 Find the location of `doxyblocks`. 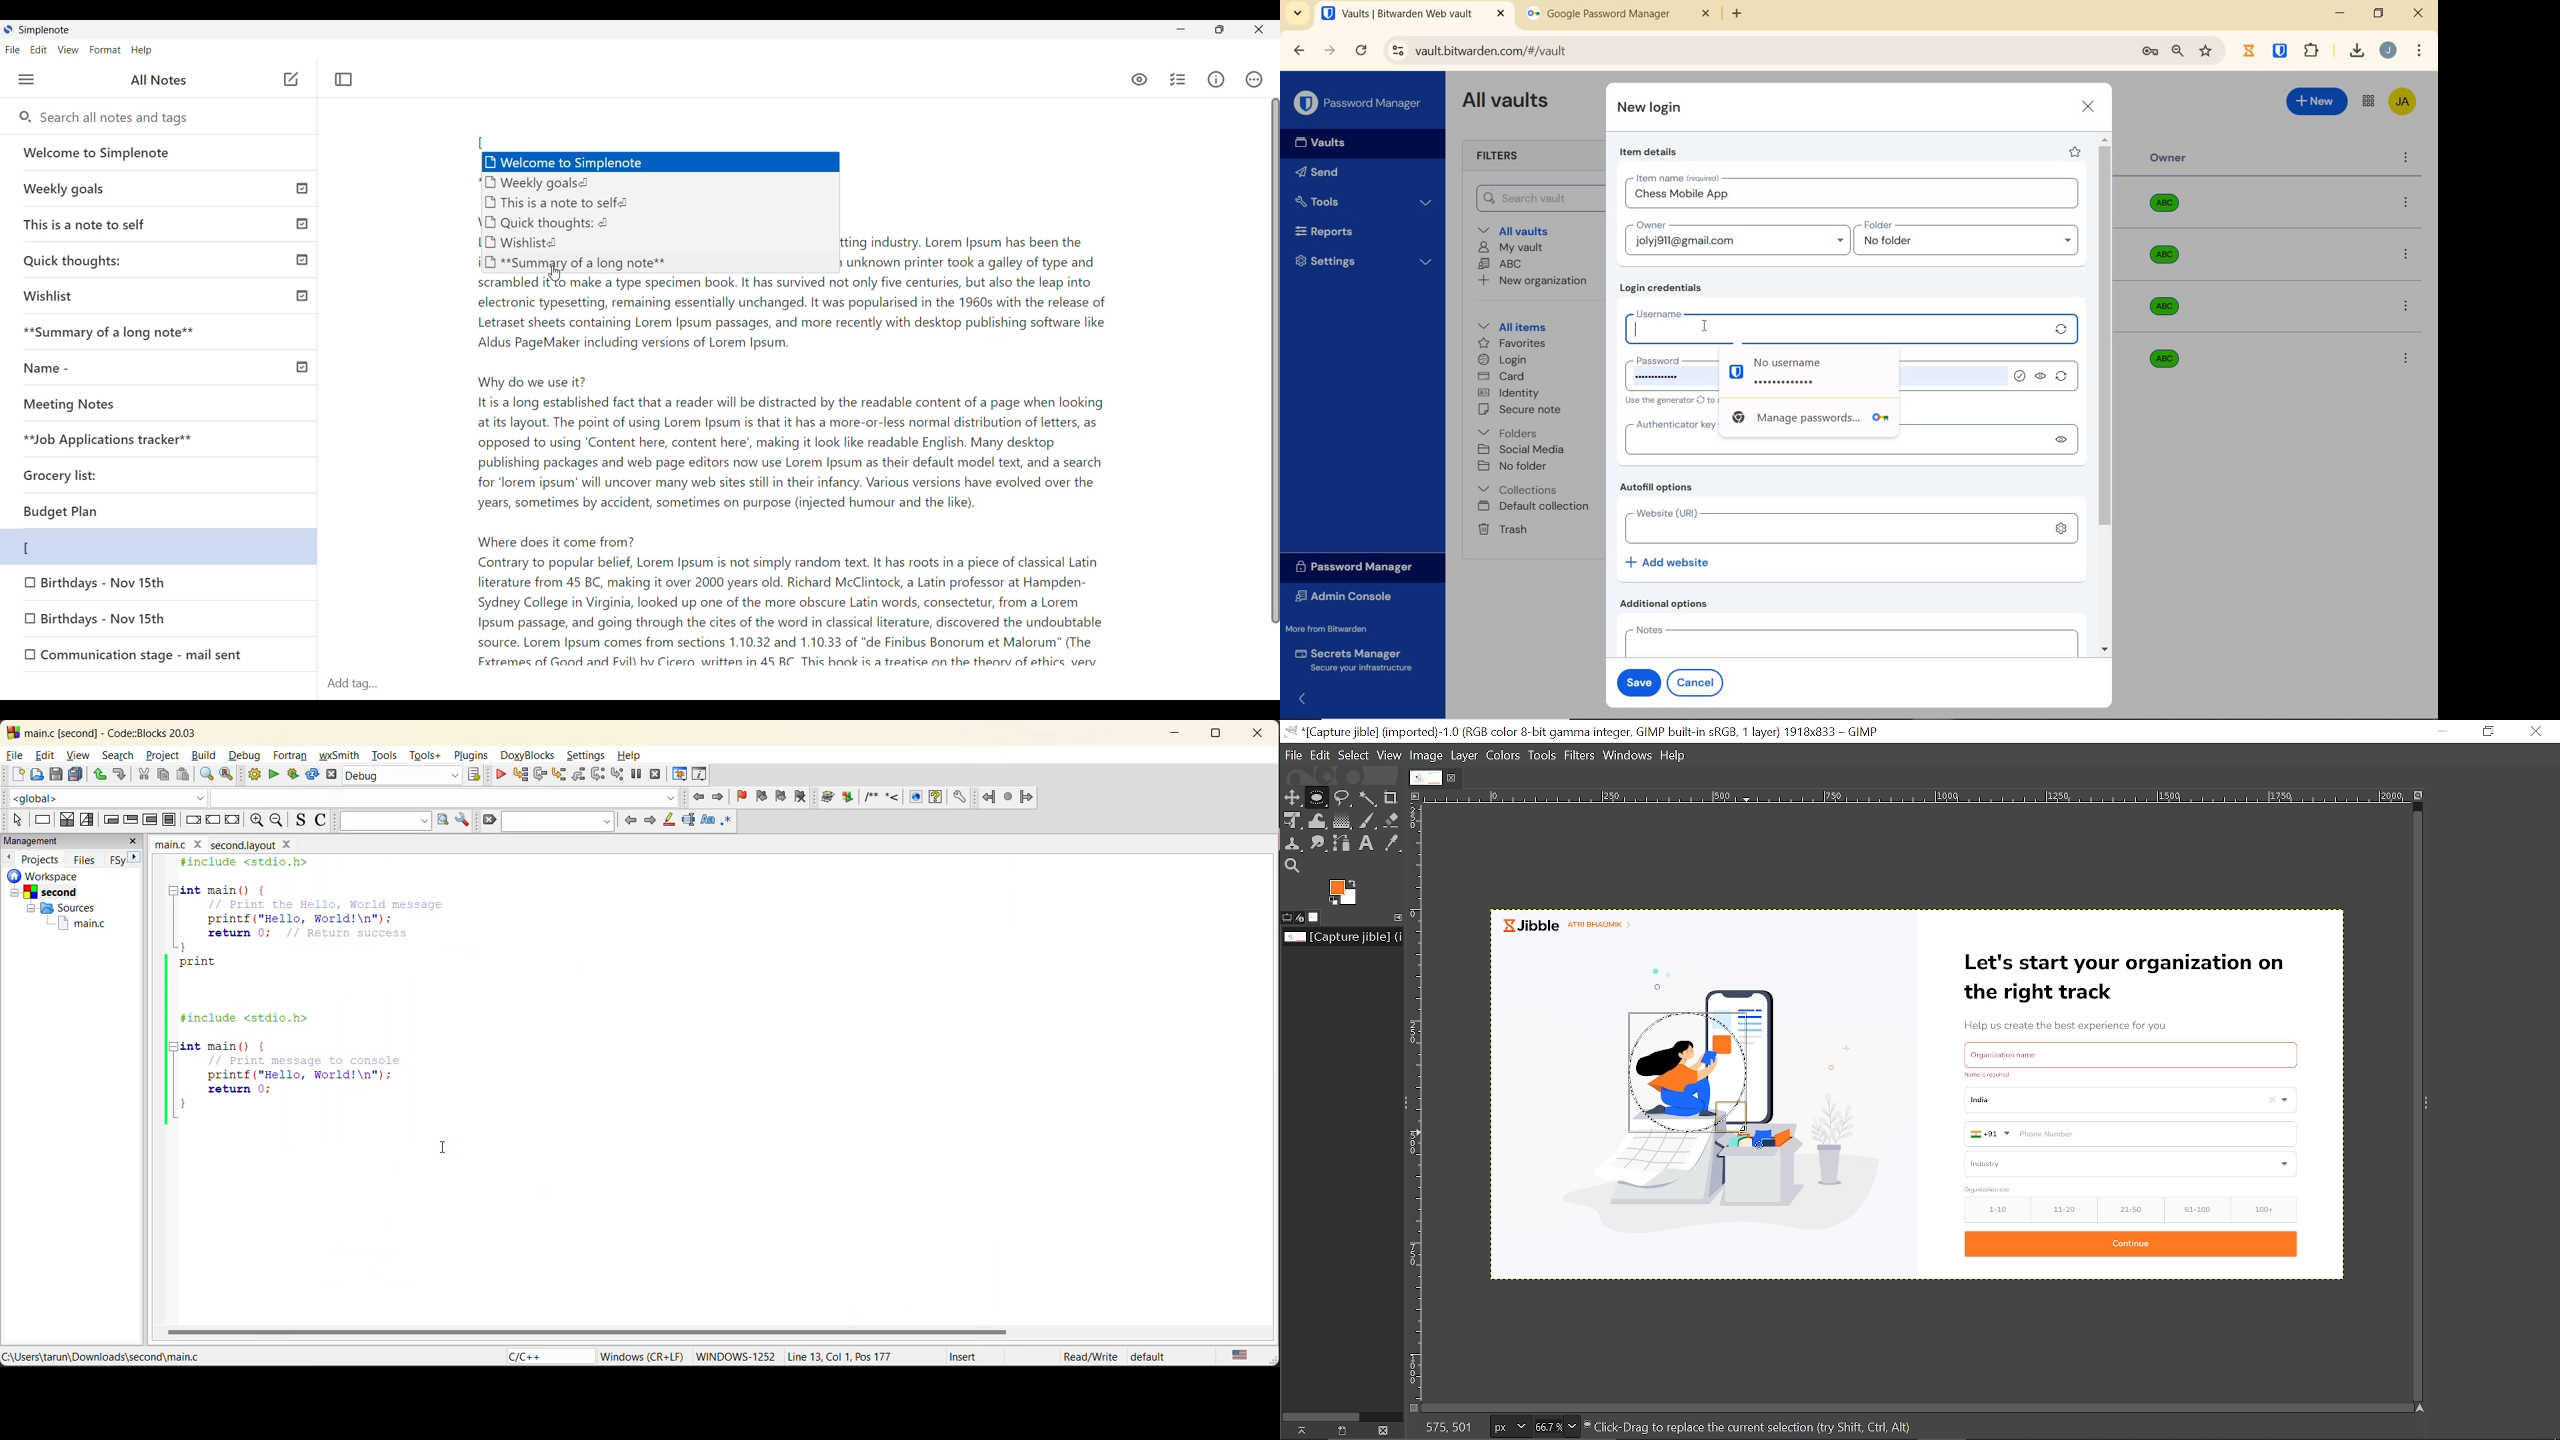

doxyblocks is located at coordinates (528, 756).